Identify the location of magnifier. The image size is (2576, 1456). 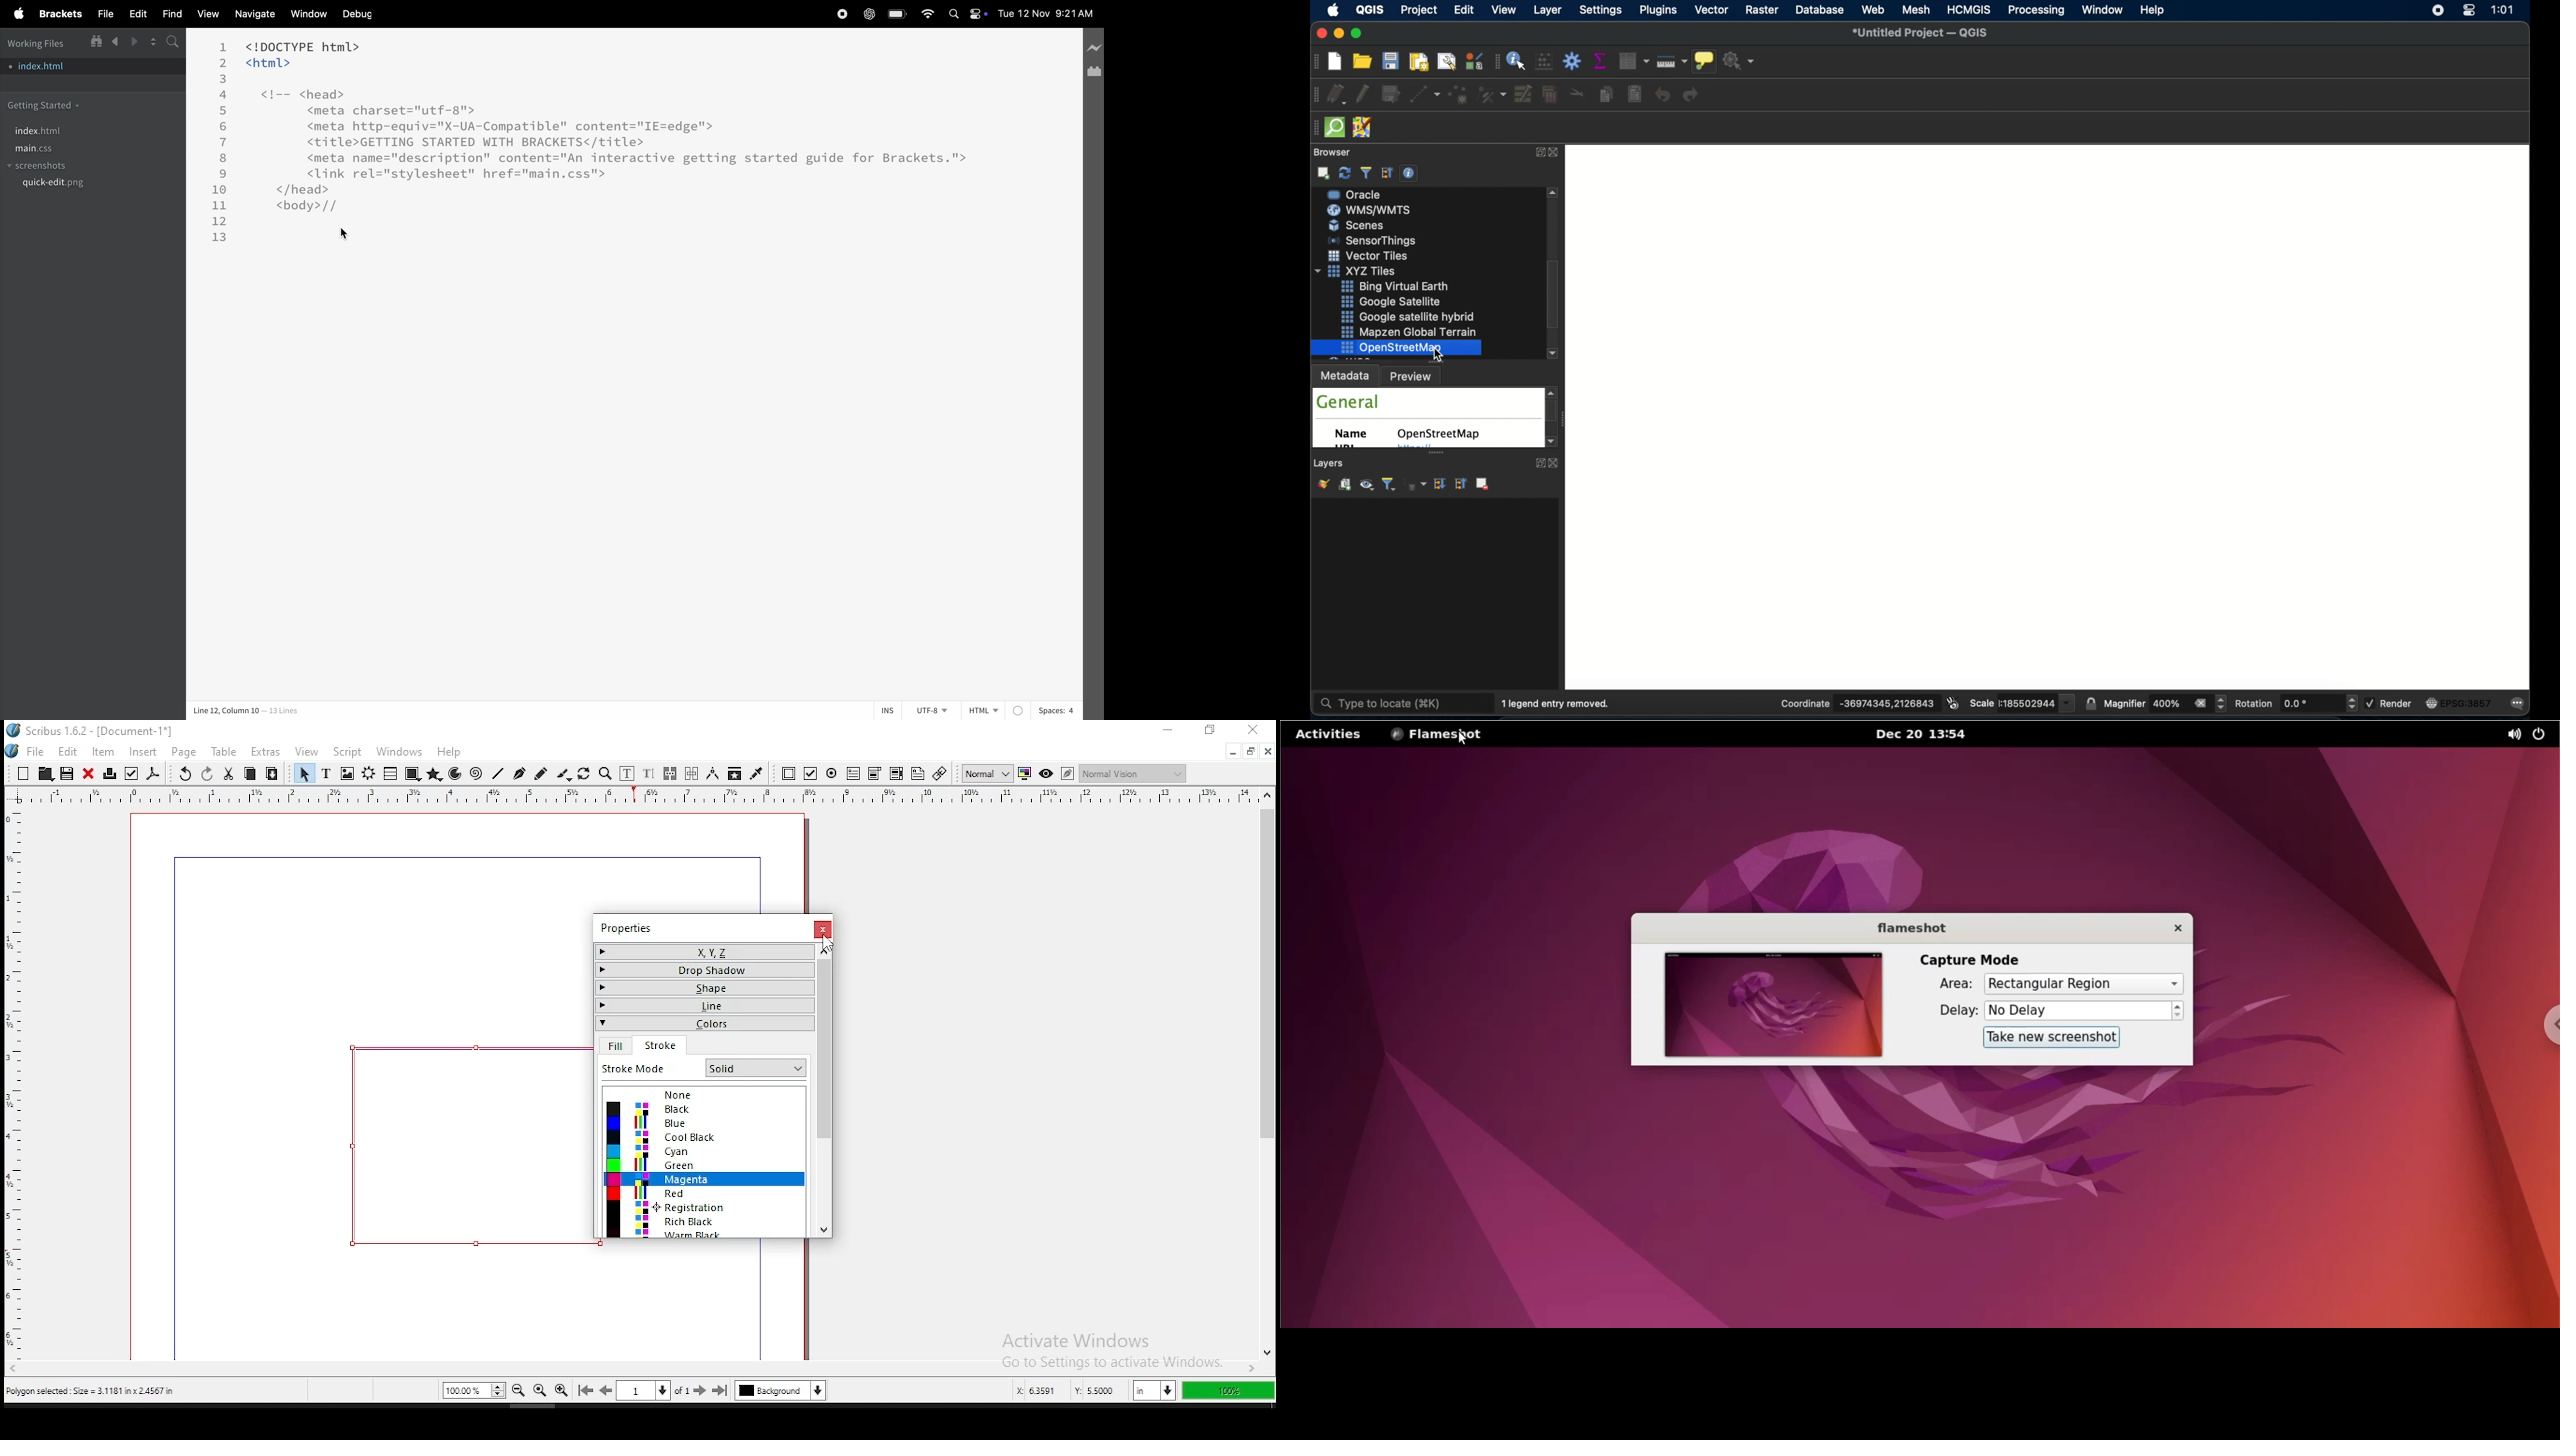
(2165, 703).